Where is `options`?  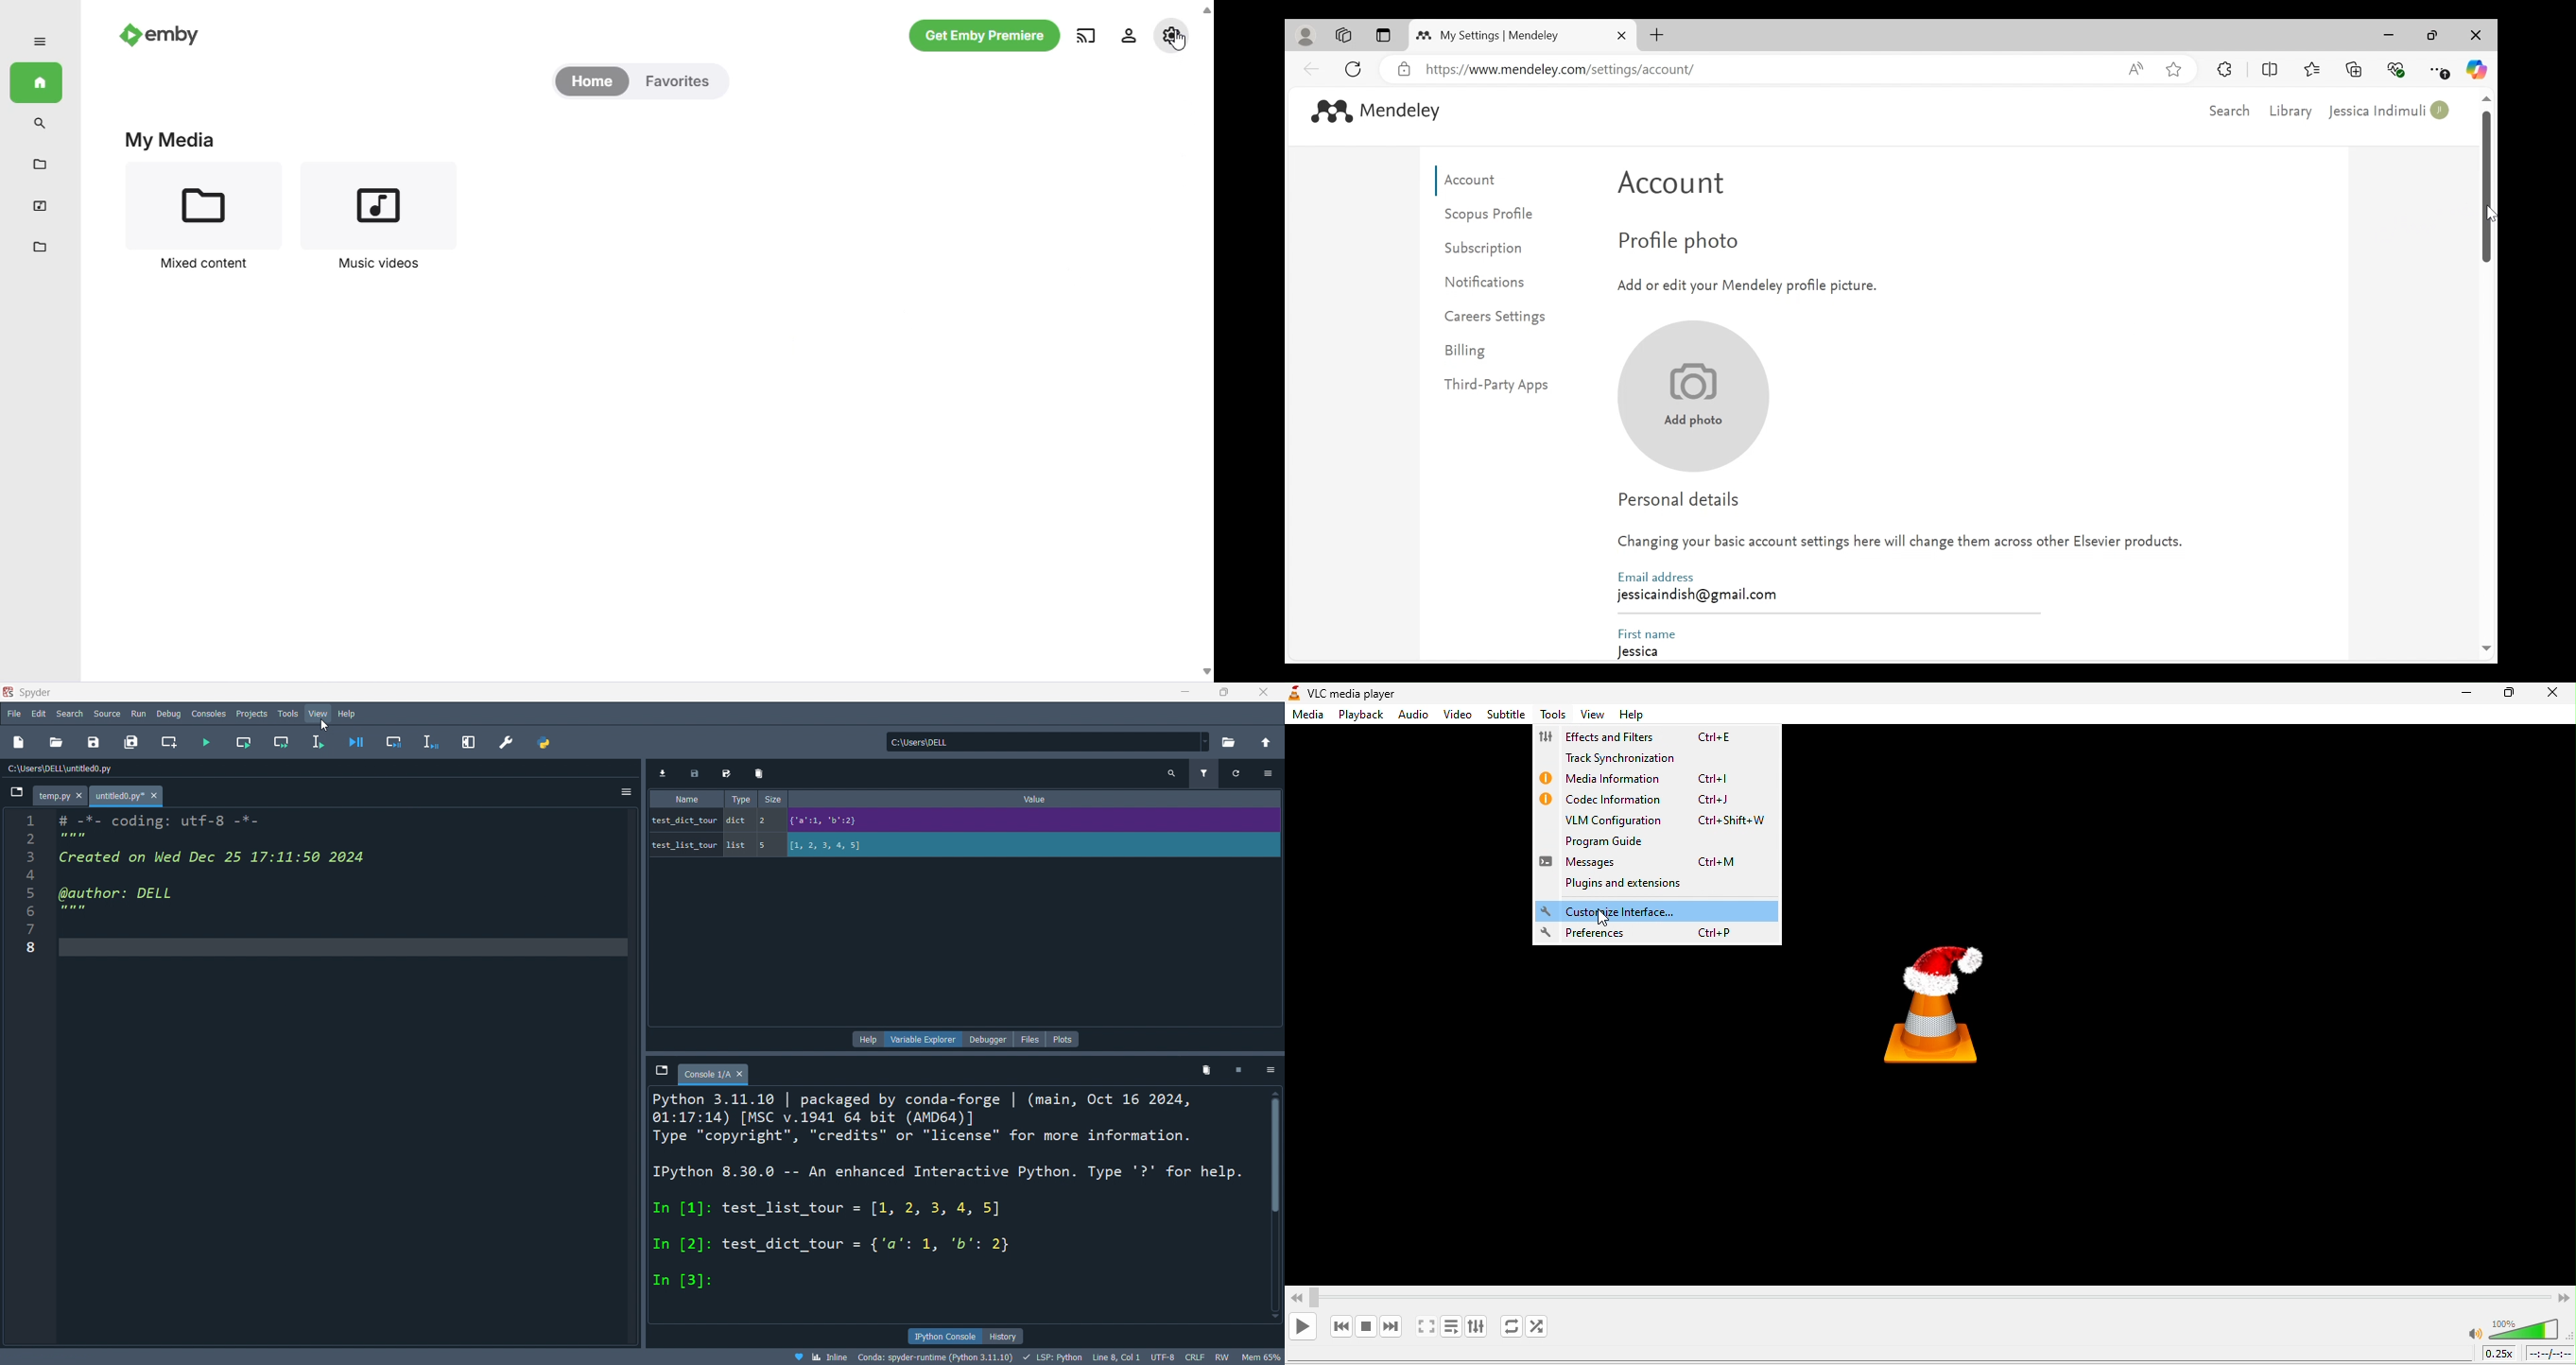
options is located at coordinates (625, 793).